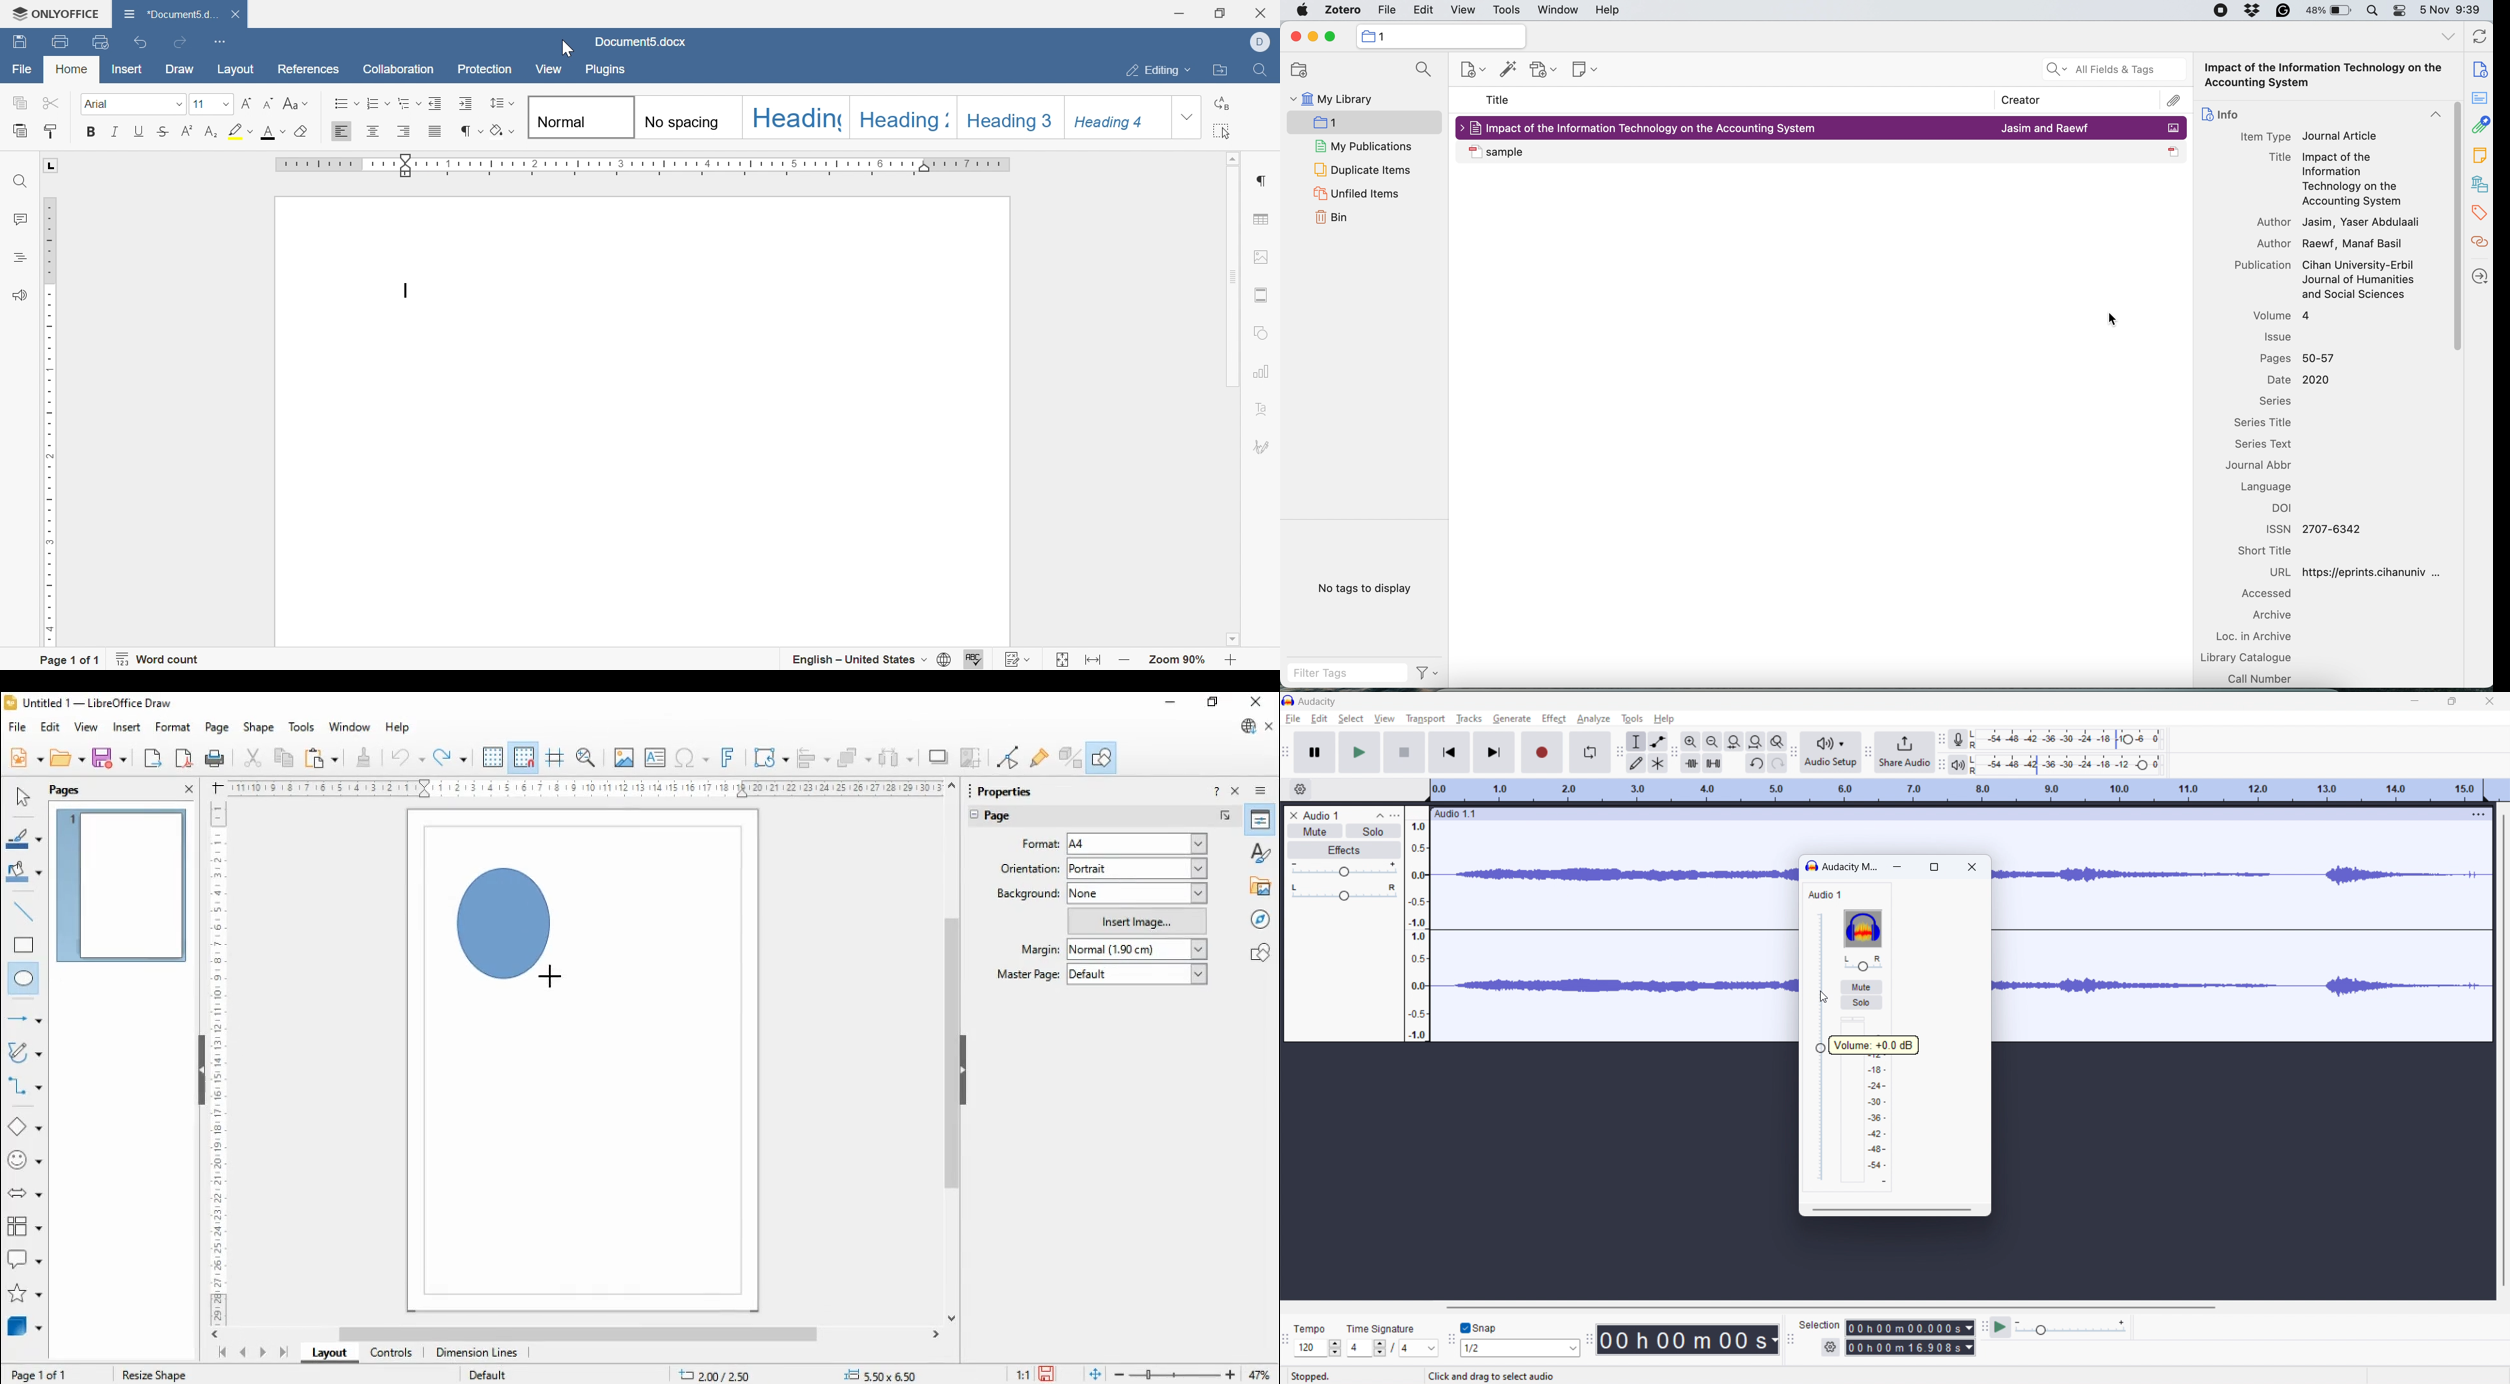  Describe the element at coordinates (19, 297) in the screenshot. I see `feedback and support` at that location.